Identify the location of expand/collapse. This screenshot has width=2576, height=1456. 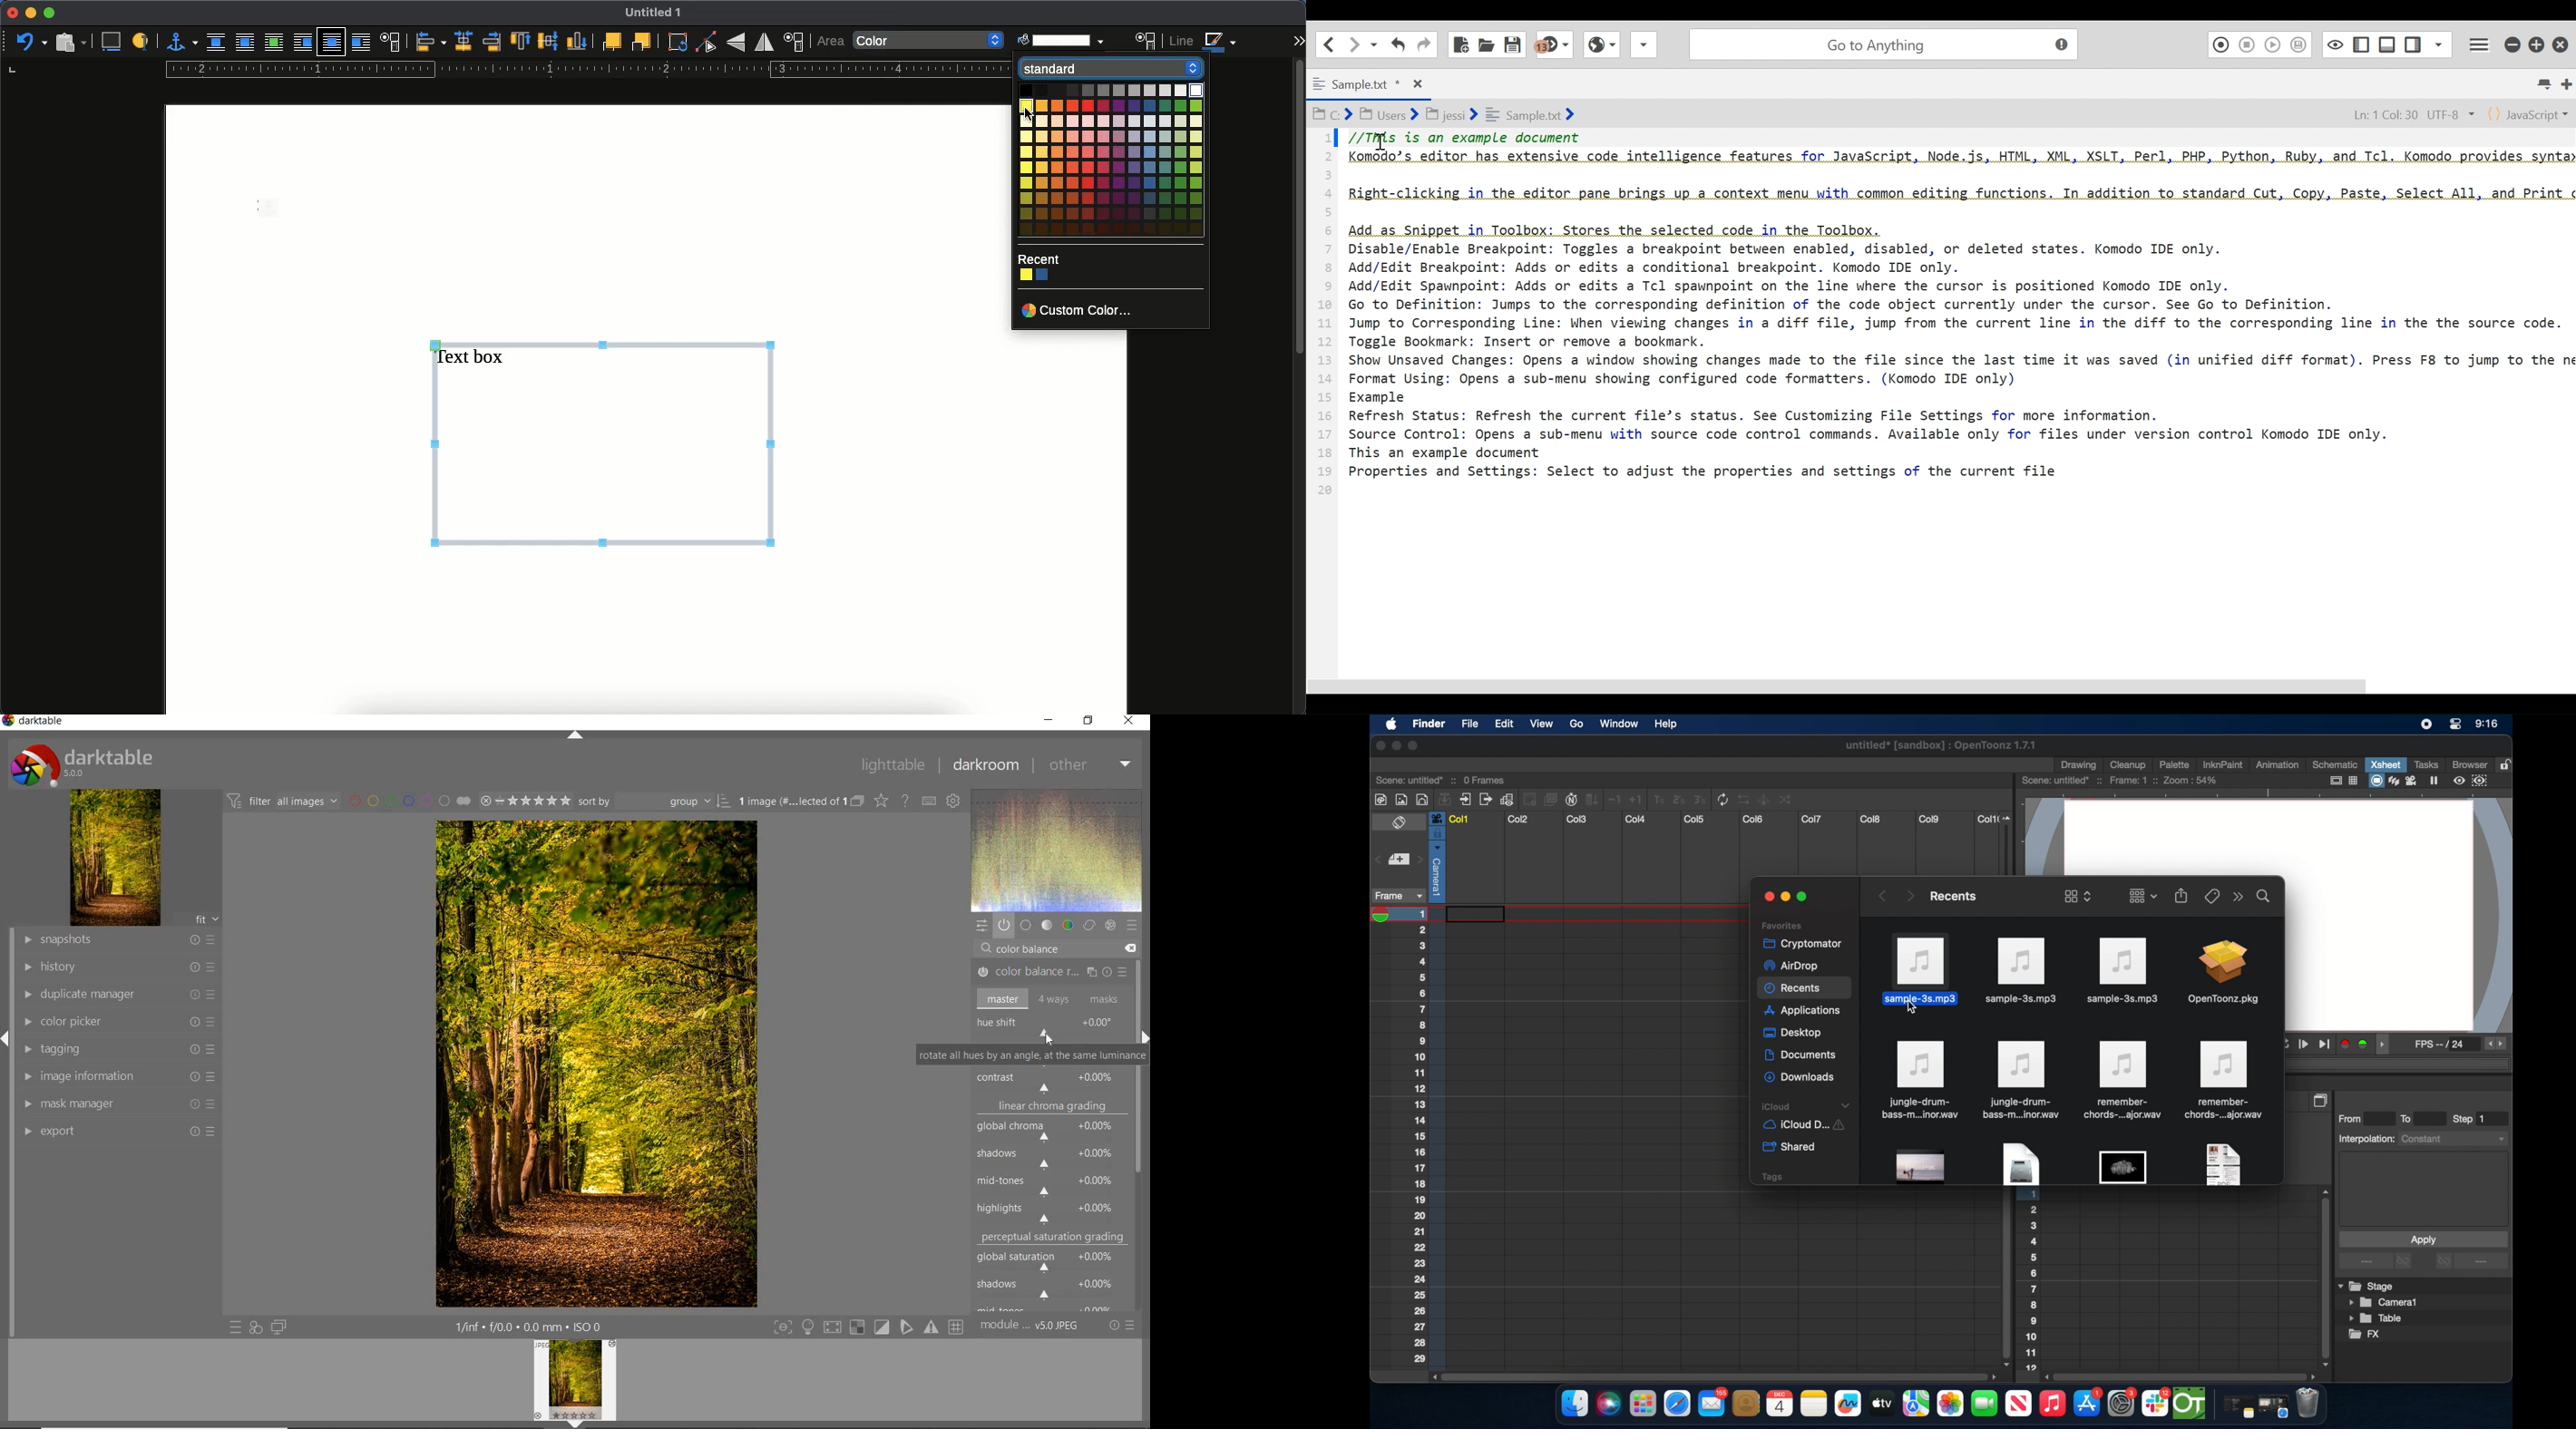
(1143, 1034).